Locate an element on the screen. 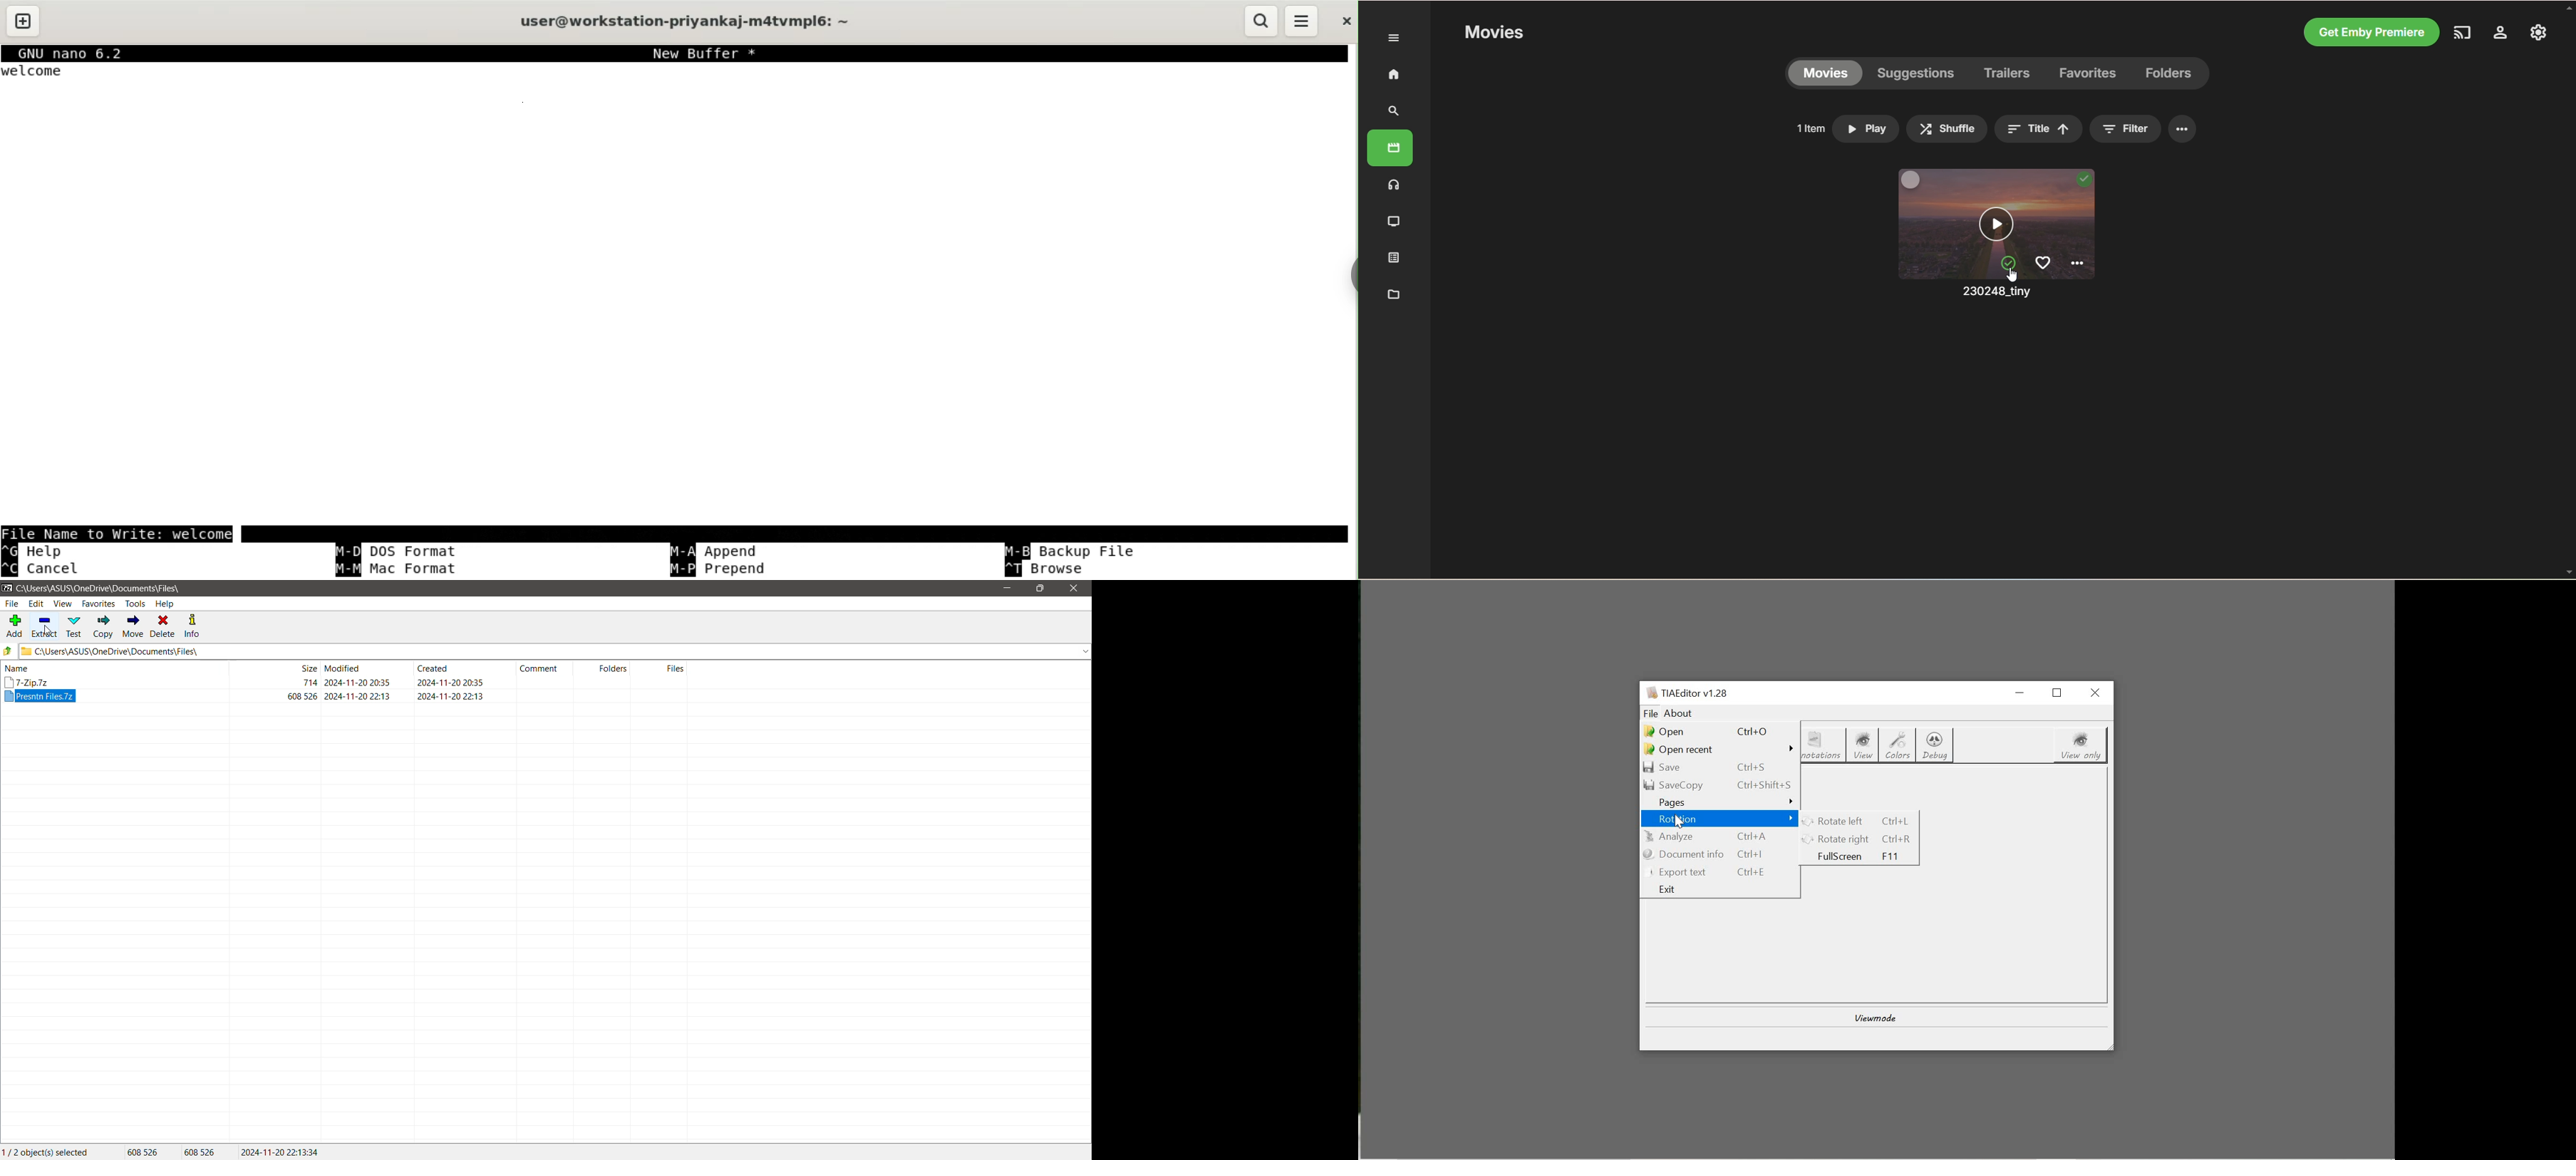  Total size of file(s) selected is located at coordinates (144, 1152).